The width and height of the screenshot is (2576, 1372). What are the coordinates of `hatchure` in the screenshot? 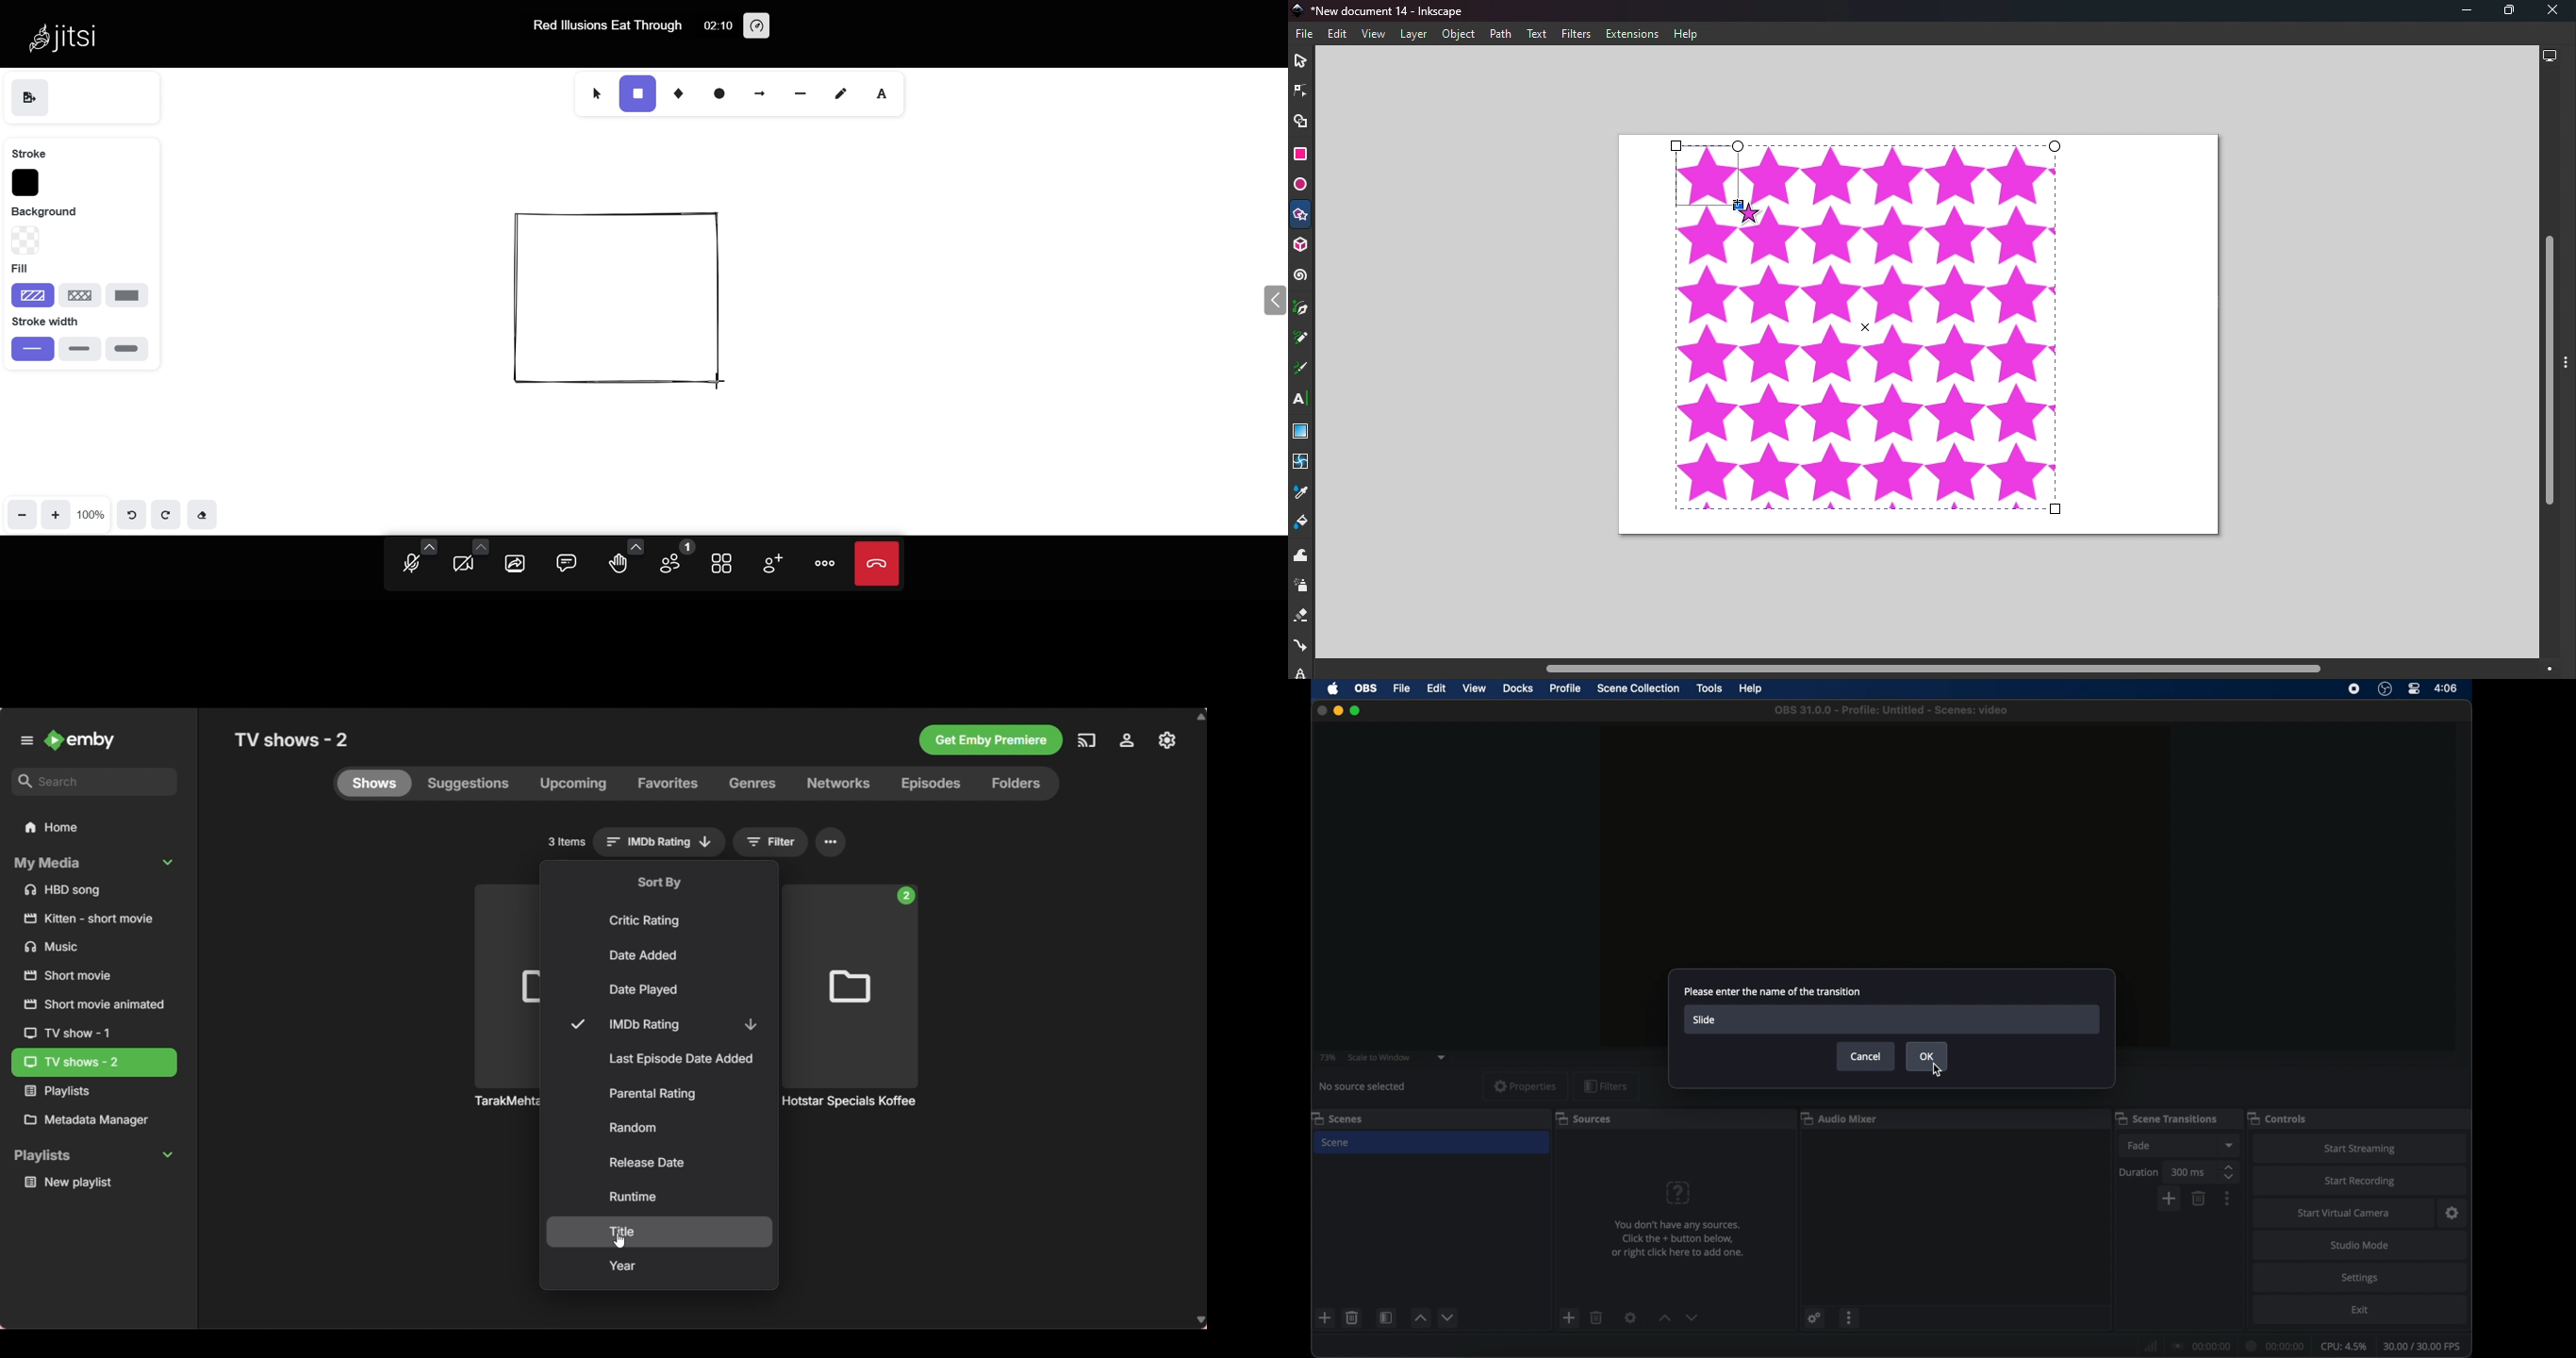 It's located at (32, 295).